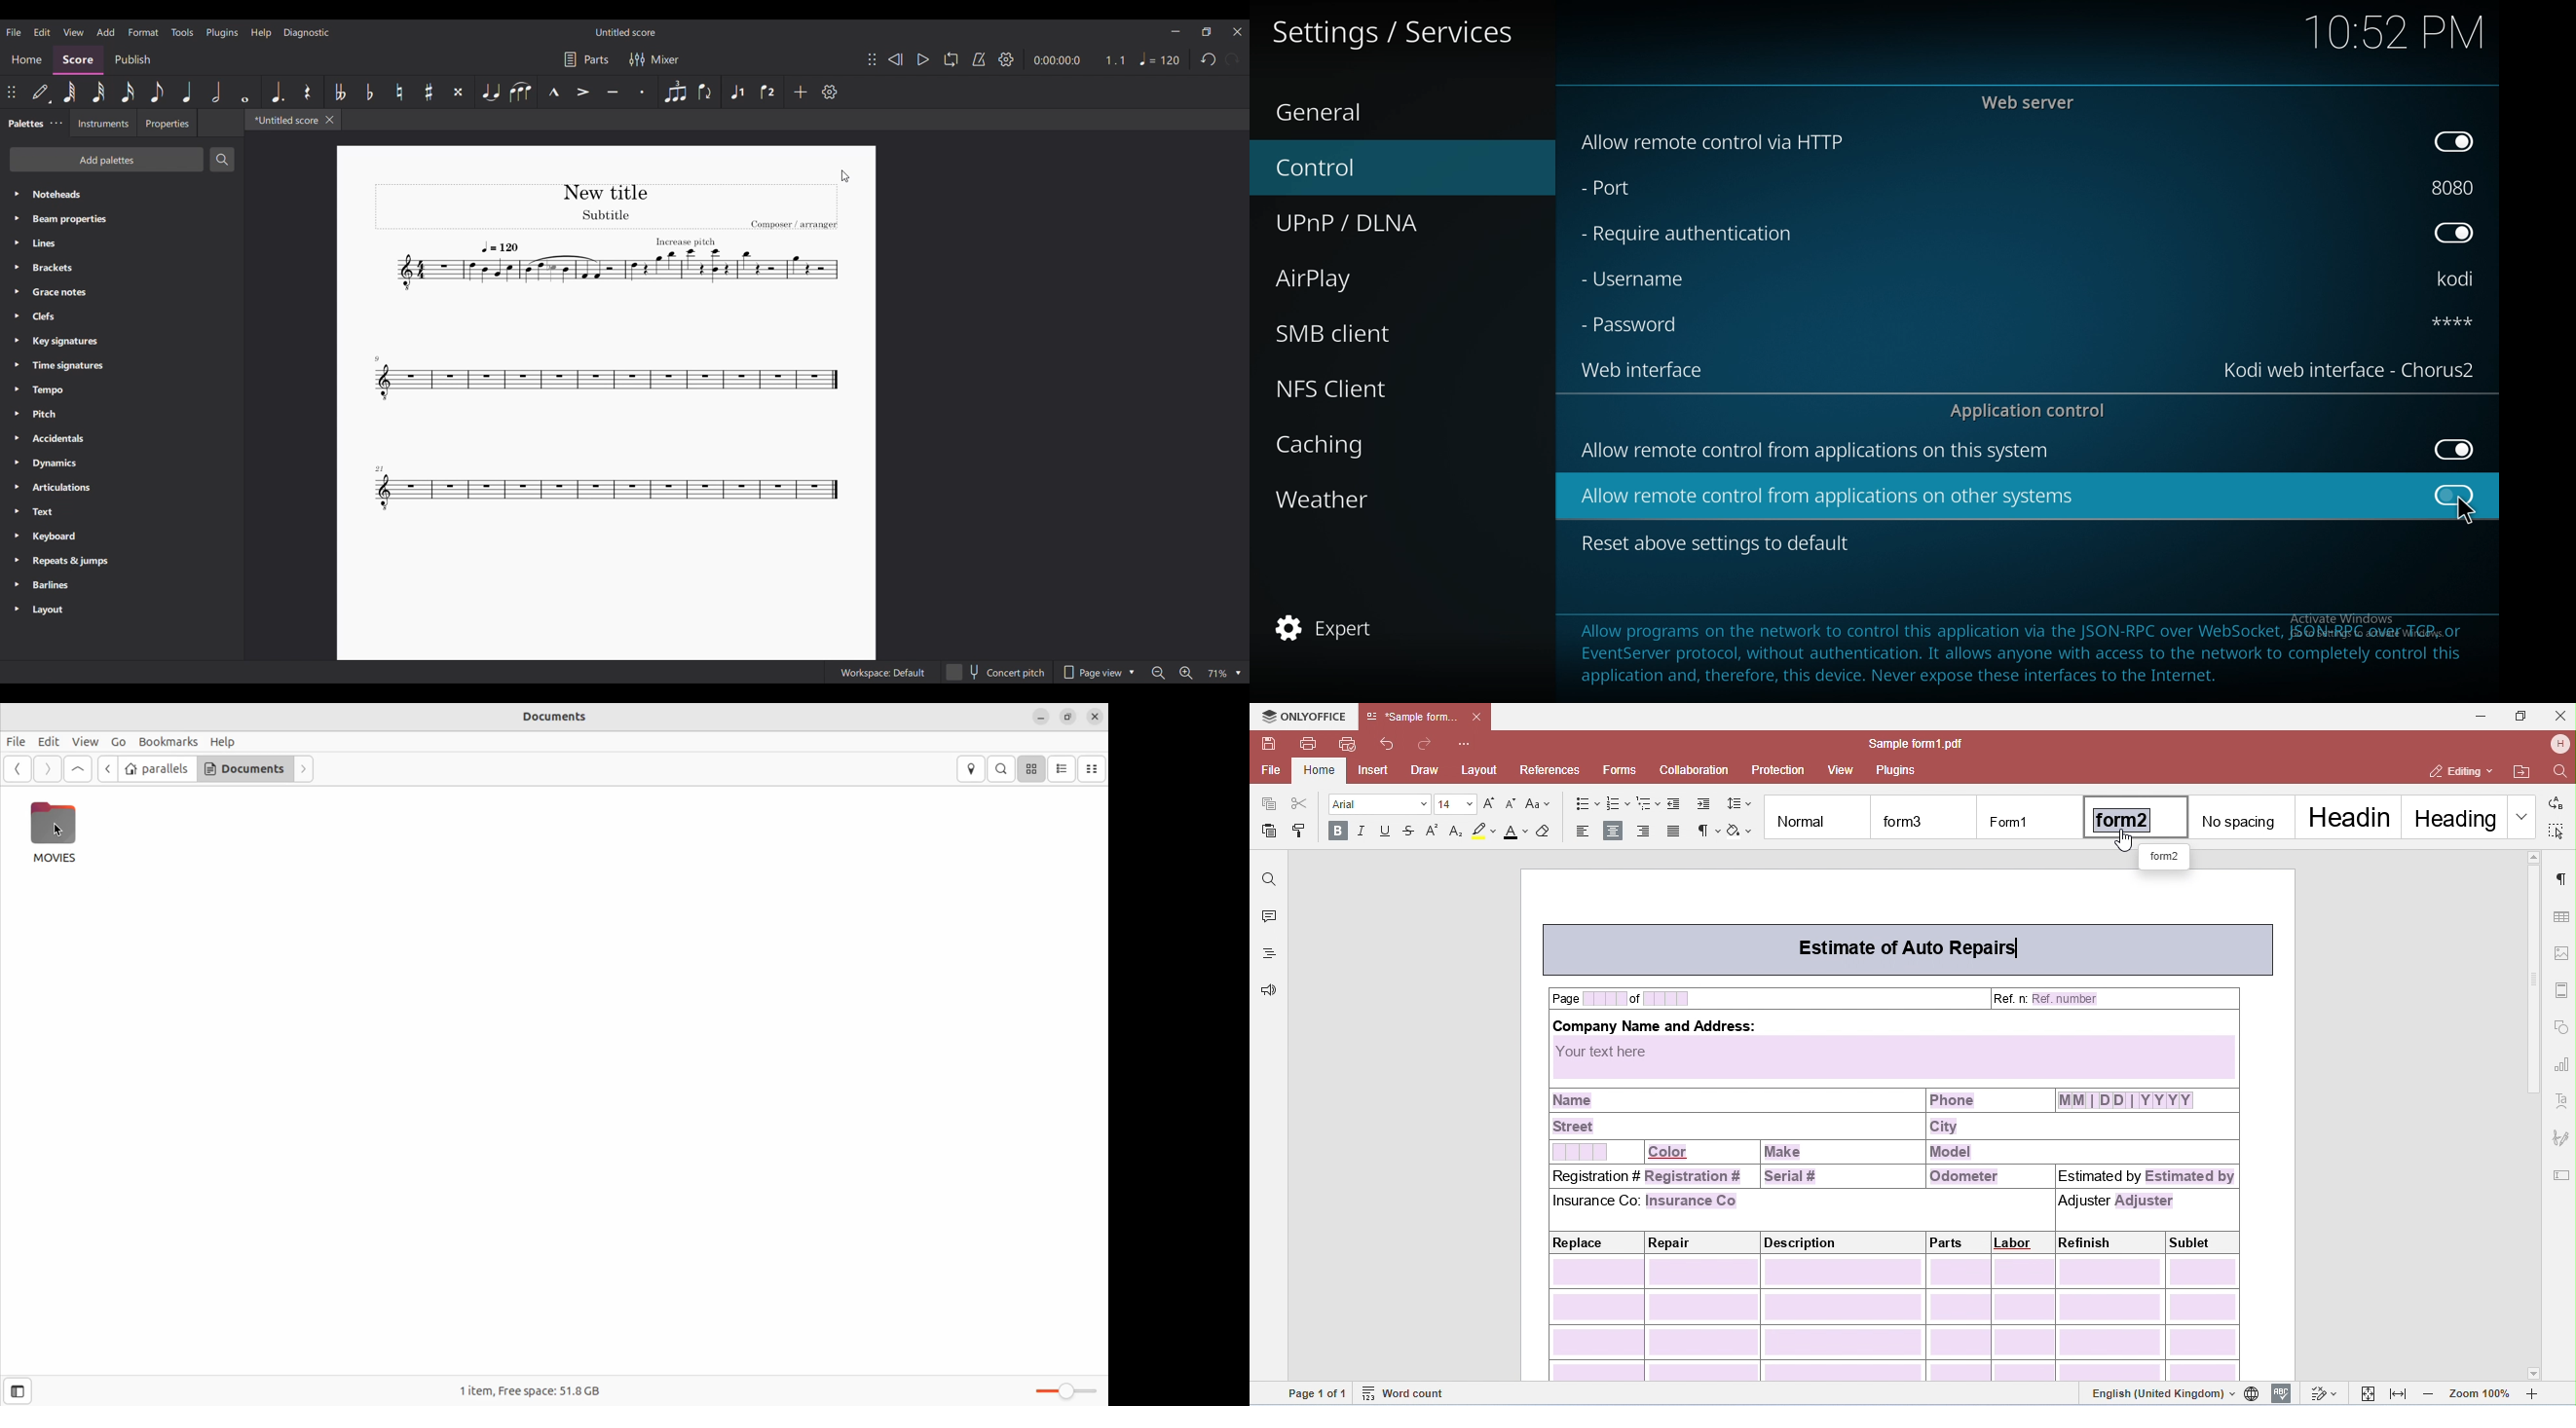  What do you see at coordinates (554, 92) in the screenshot?
I see `Marcato` at bounding box center [554, 92].